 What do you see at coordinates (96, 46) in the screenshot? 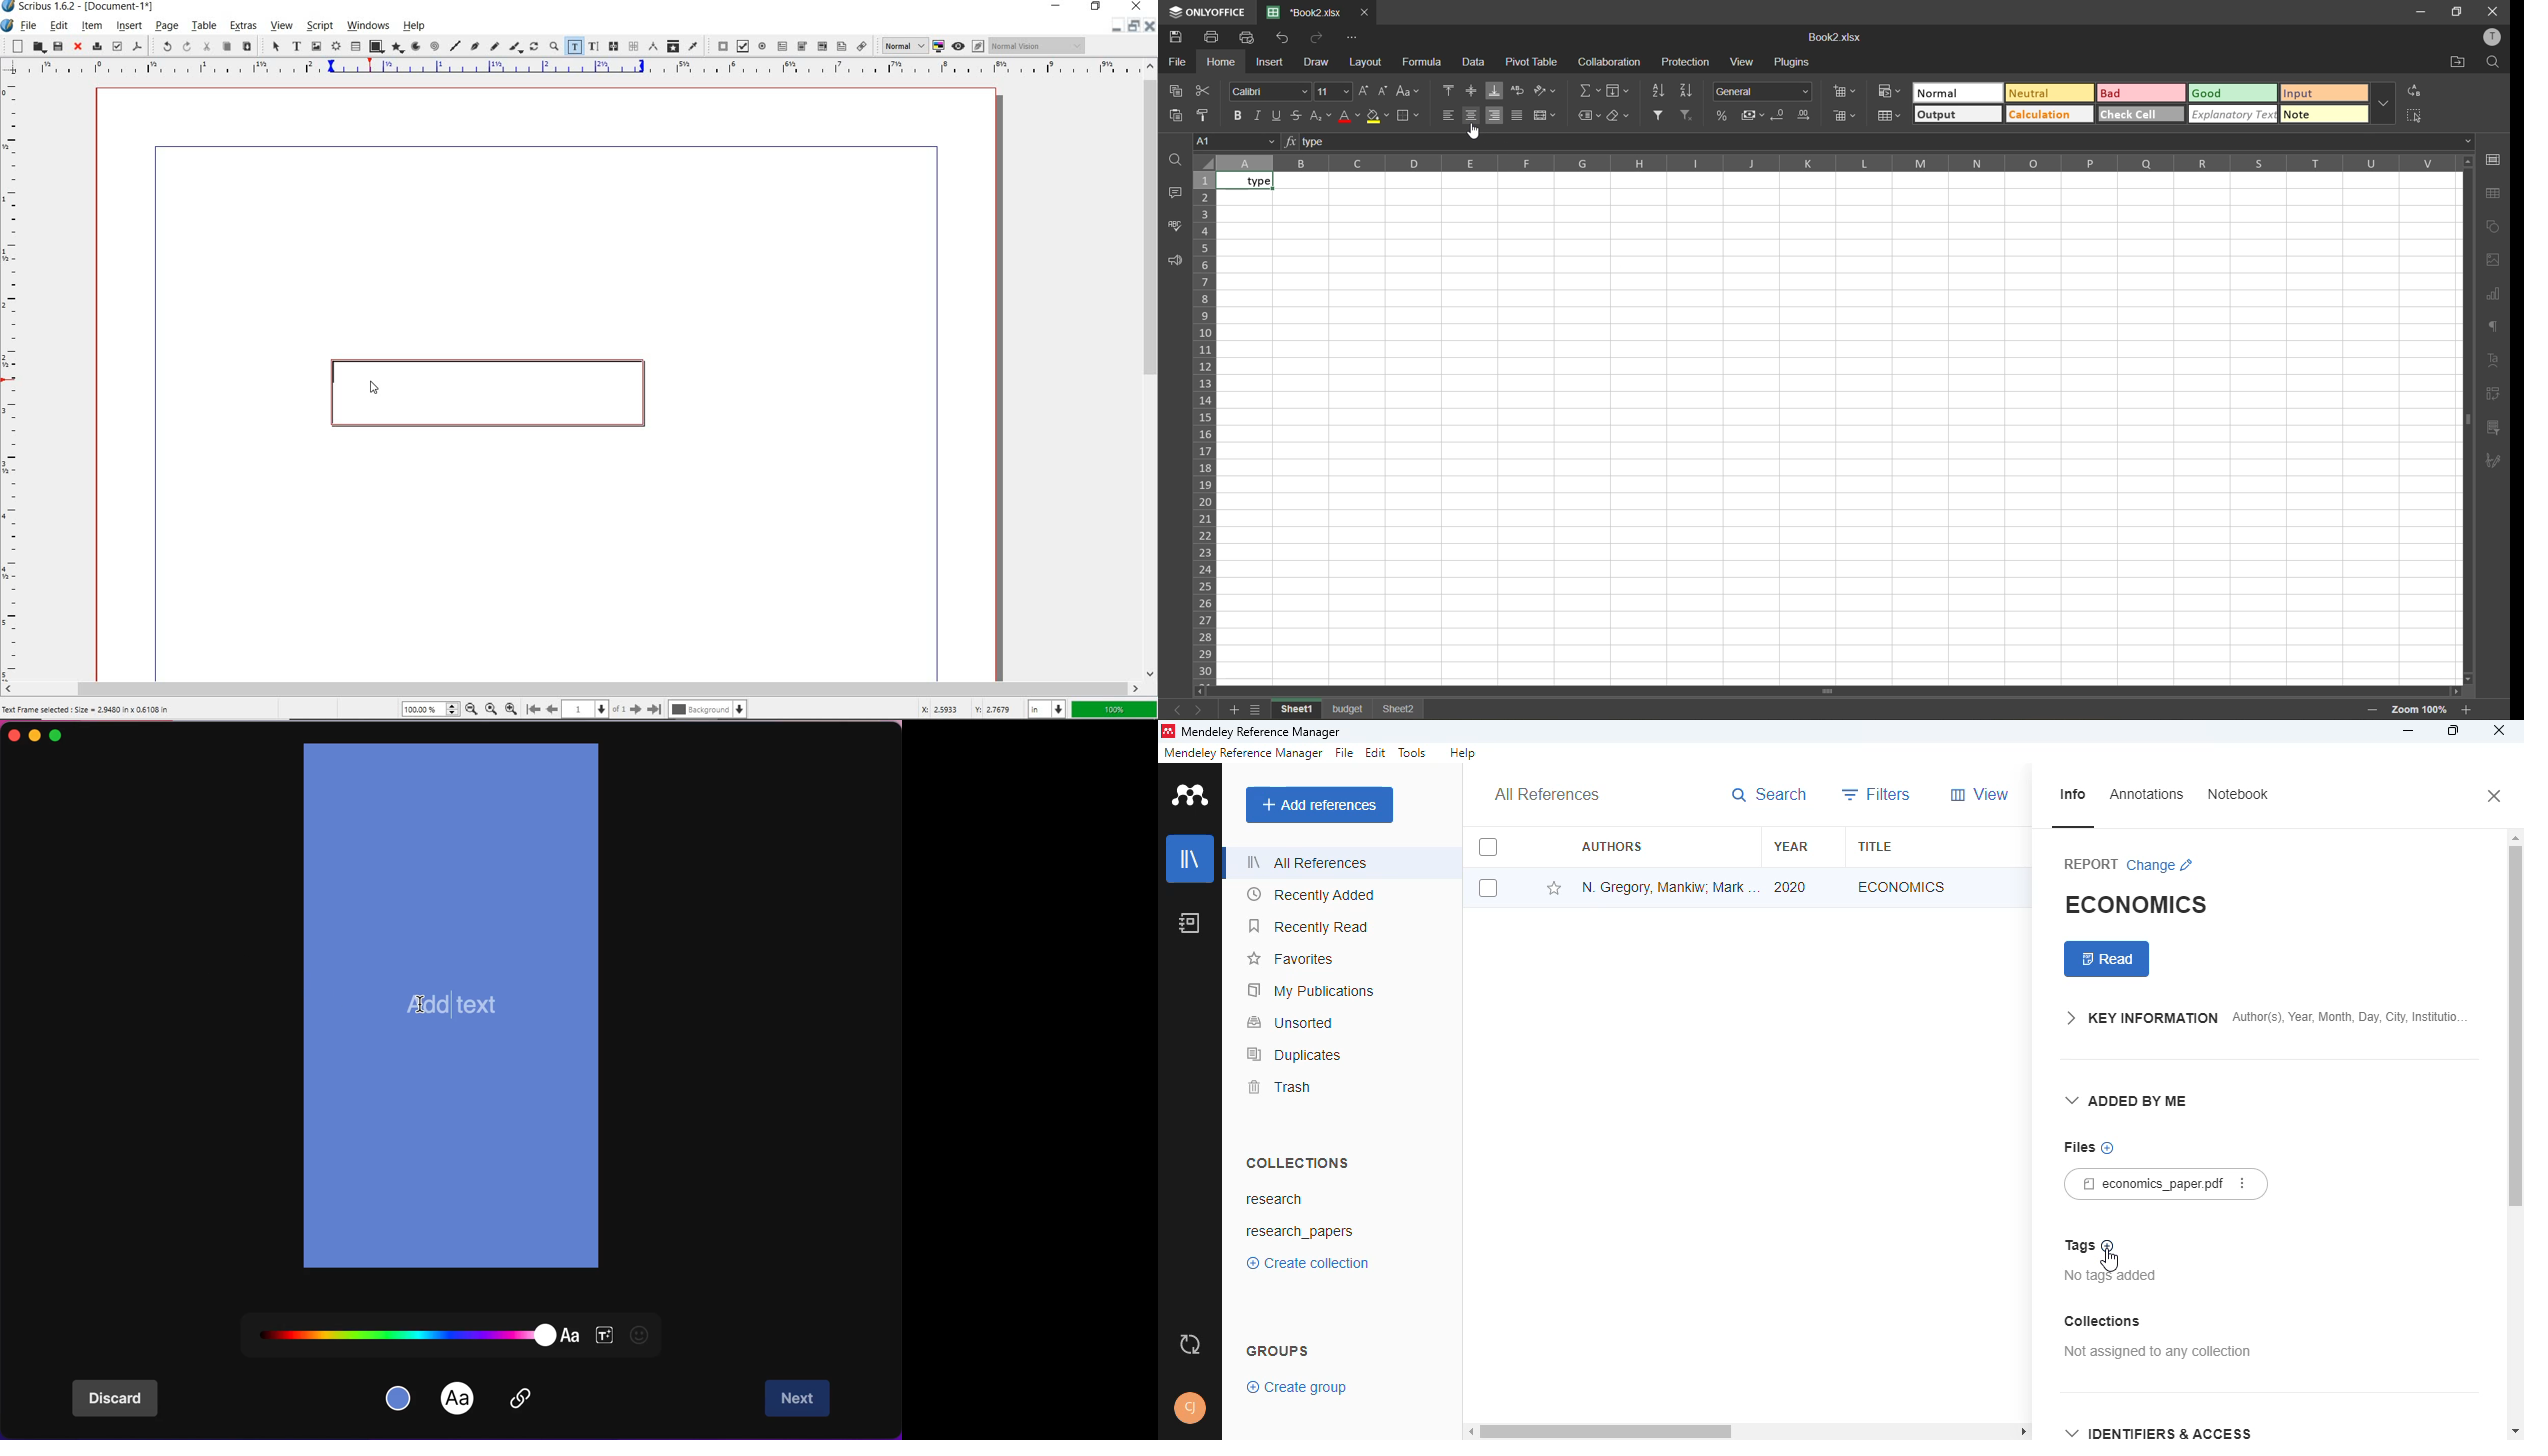
I see `print` at bounding box center [96, 46].